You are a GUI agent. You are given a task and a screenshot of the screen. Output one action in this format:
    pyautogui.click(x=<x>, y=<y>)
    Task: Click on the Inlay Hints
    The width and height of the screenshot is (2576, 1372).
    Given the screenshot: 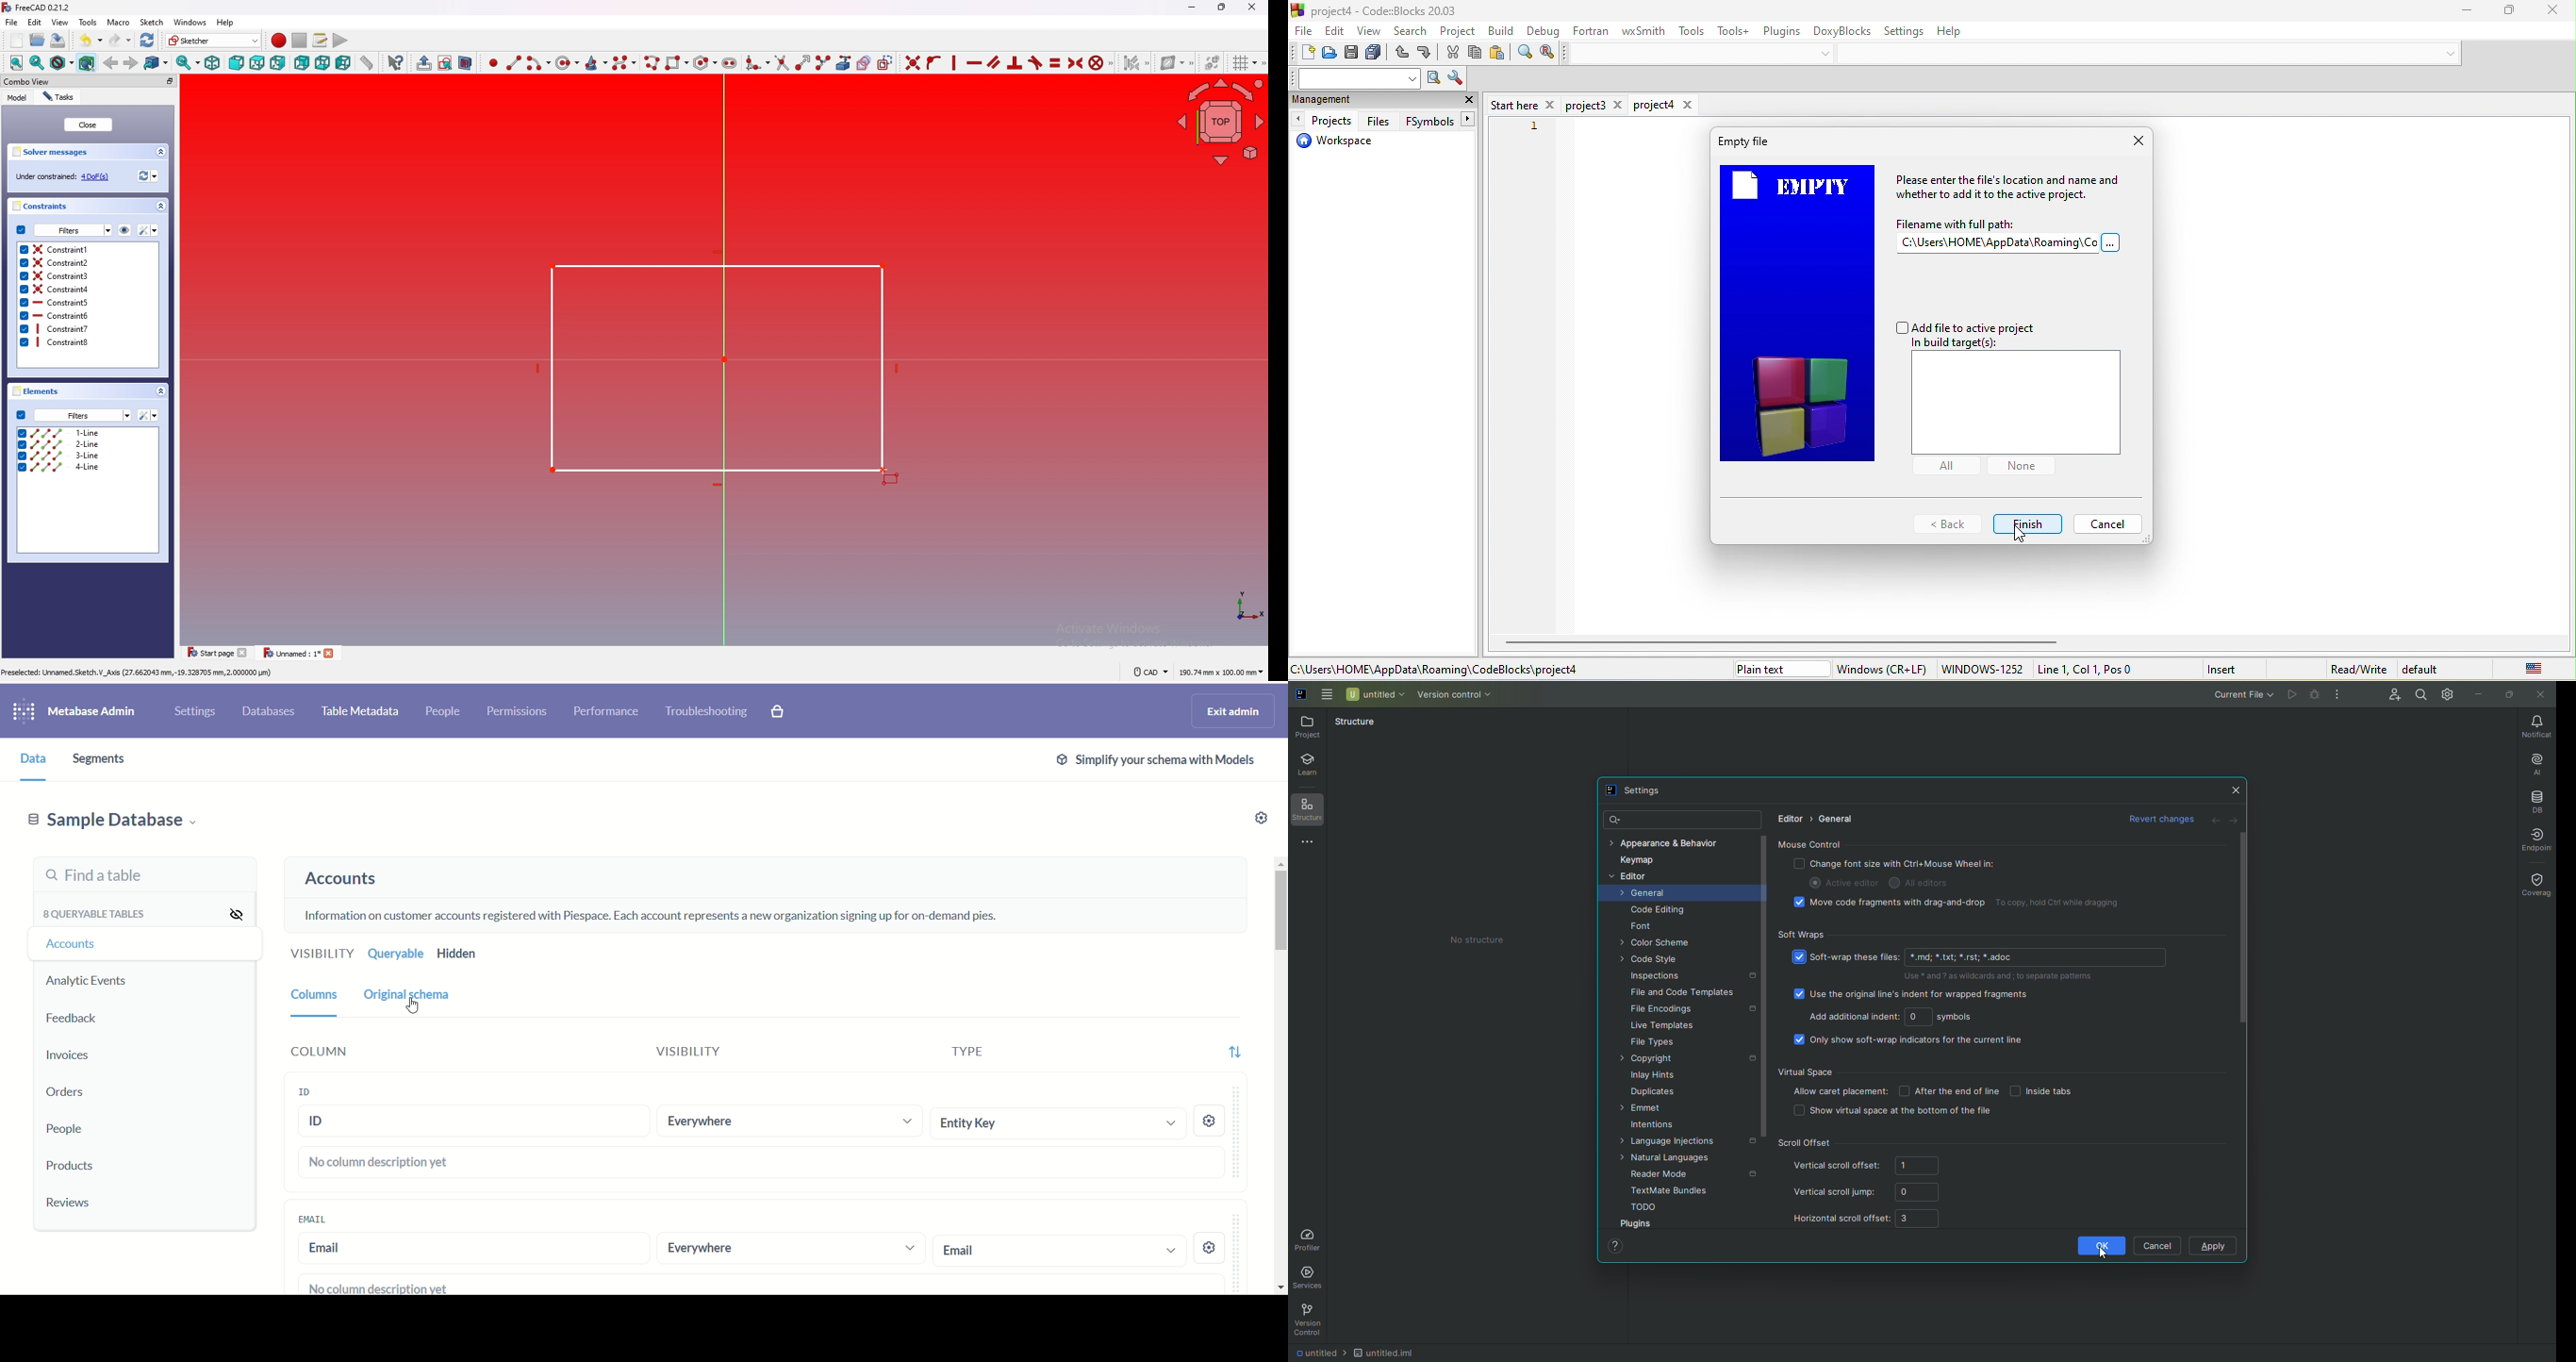 What is the action you would take?
    pyautogui.click(x=1654, y=1075)
    